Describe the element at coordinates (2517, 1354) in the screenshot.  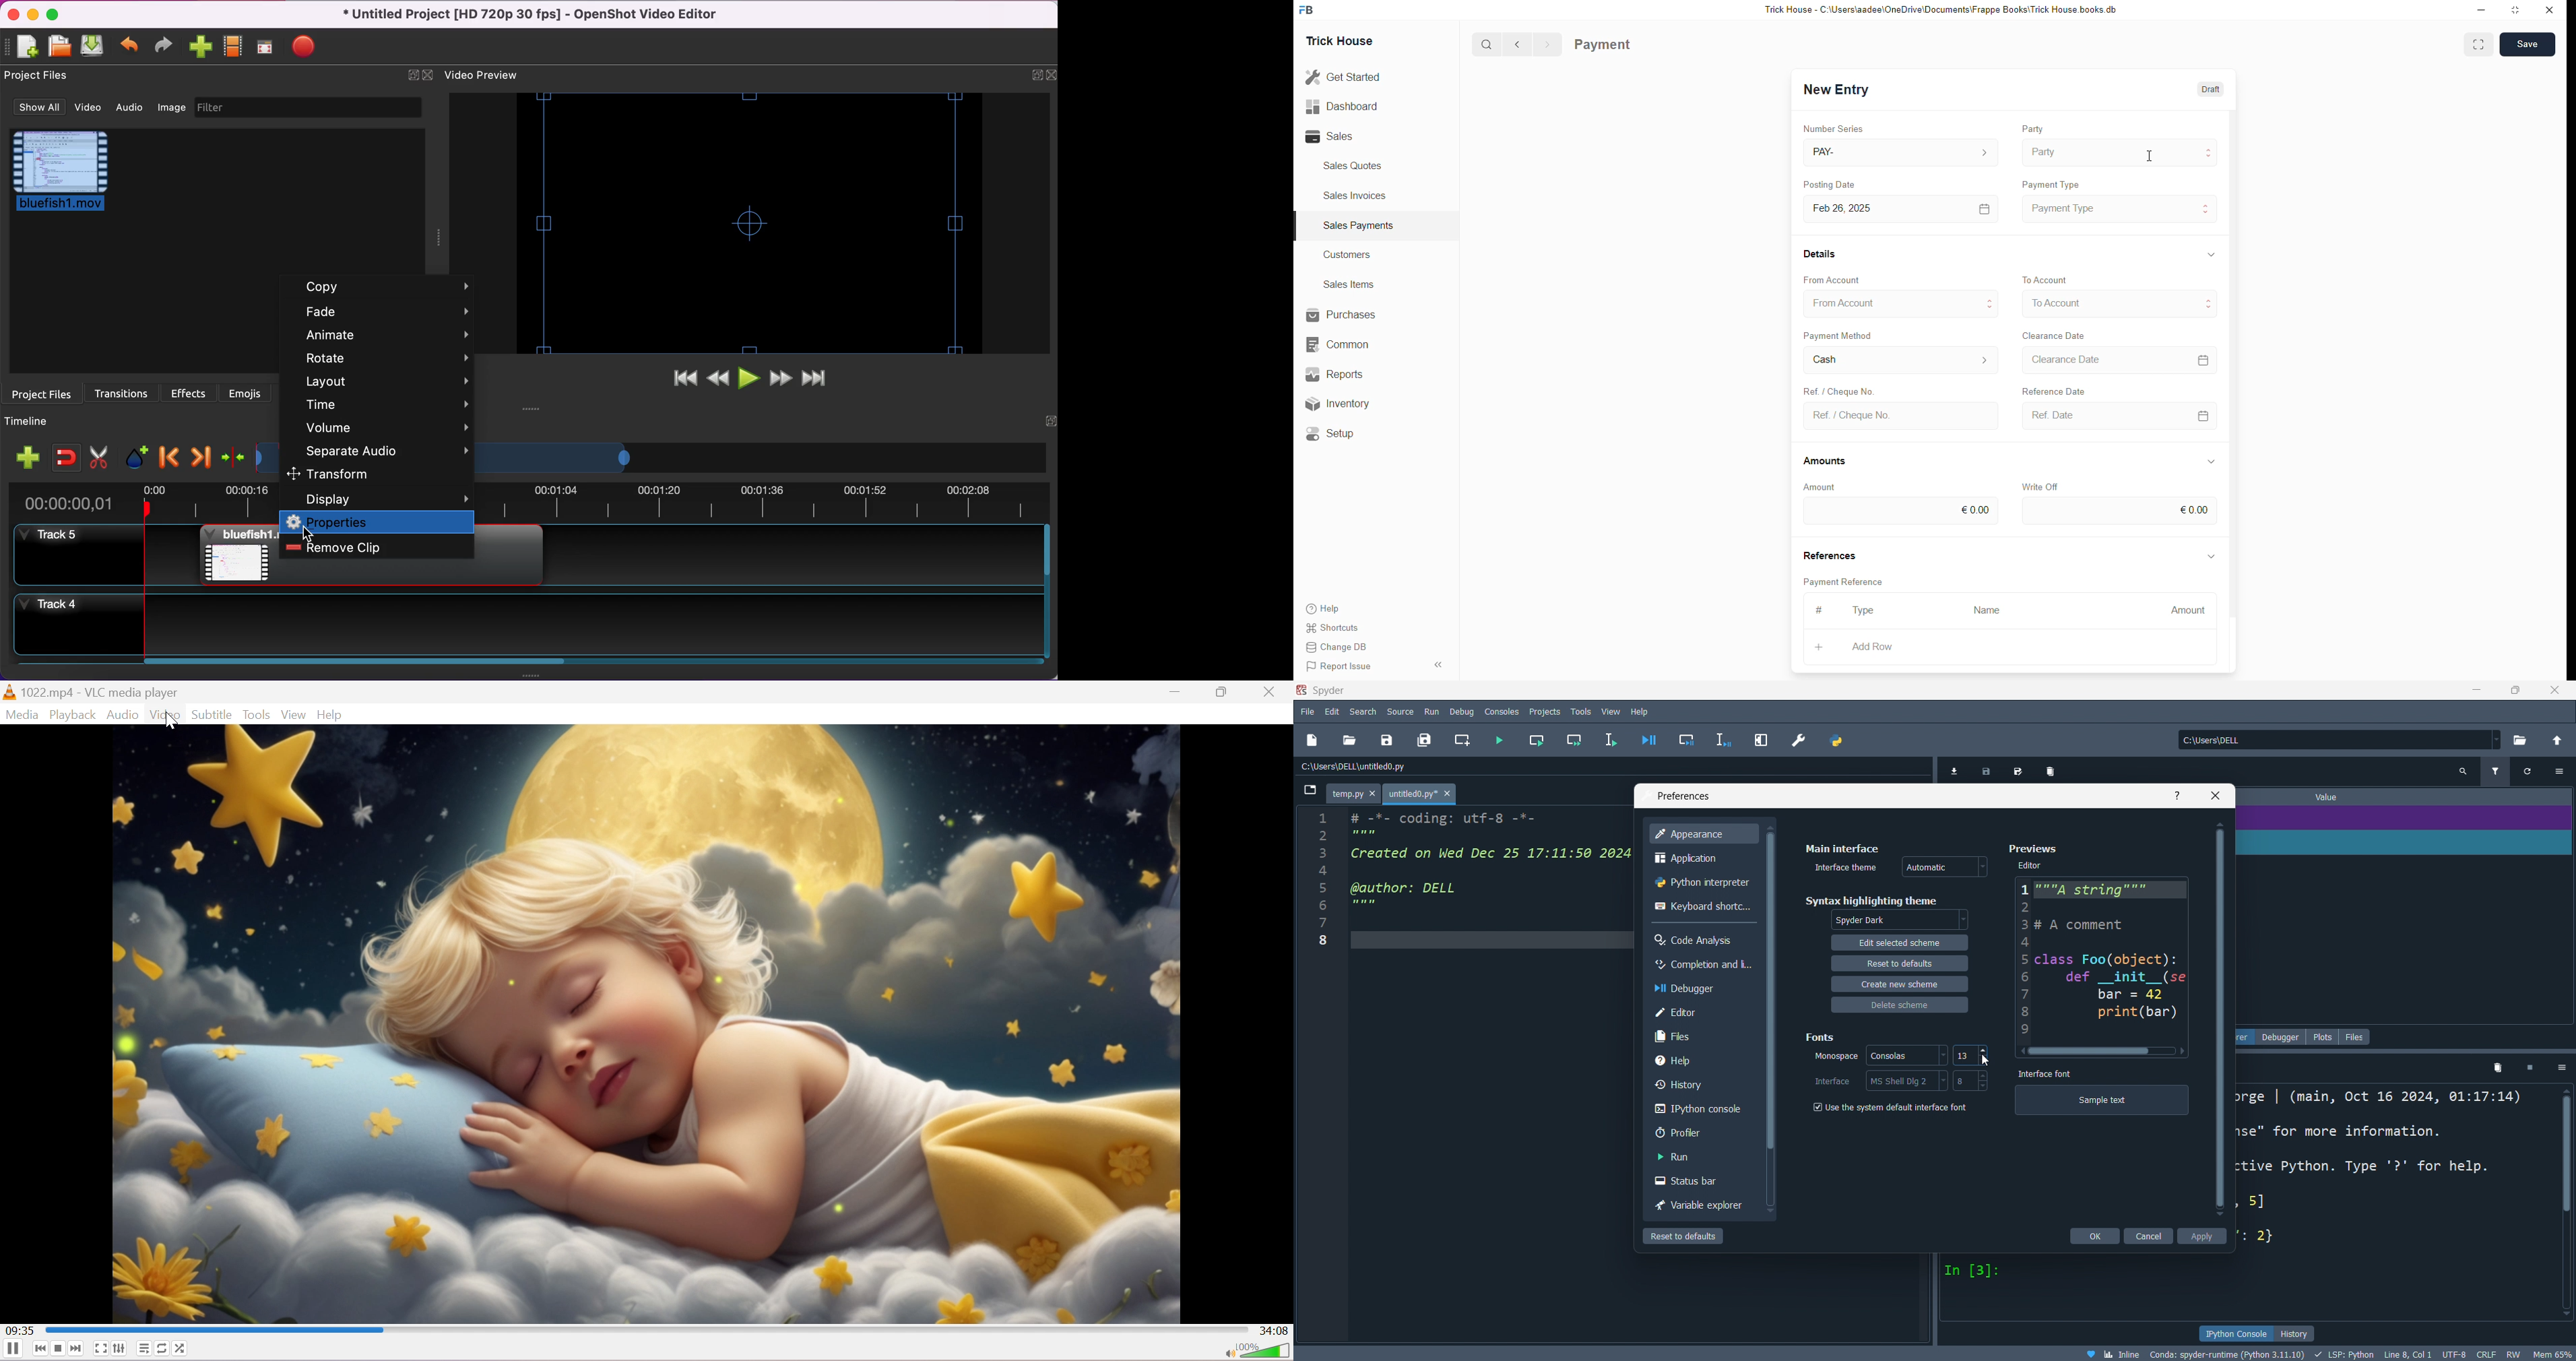
I see `RW` at that location.